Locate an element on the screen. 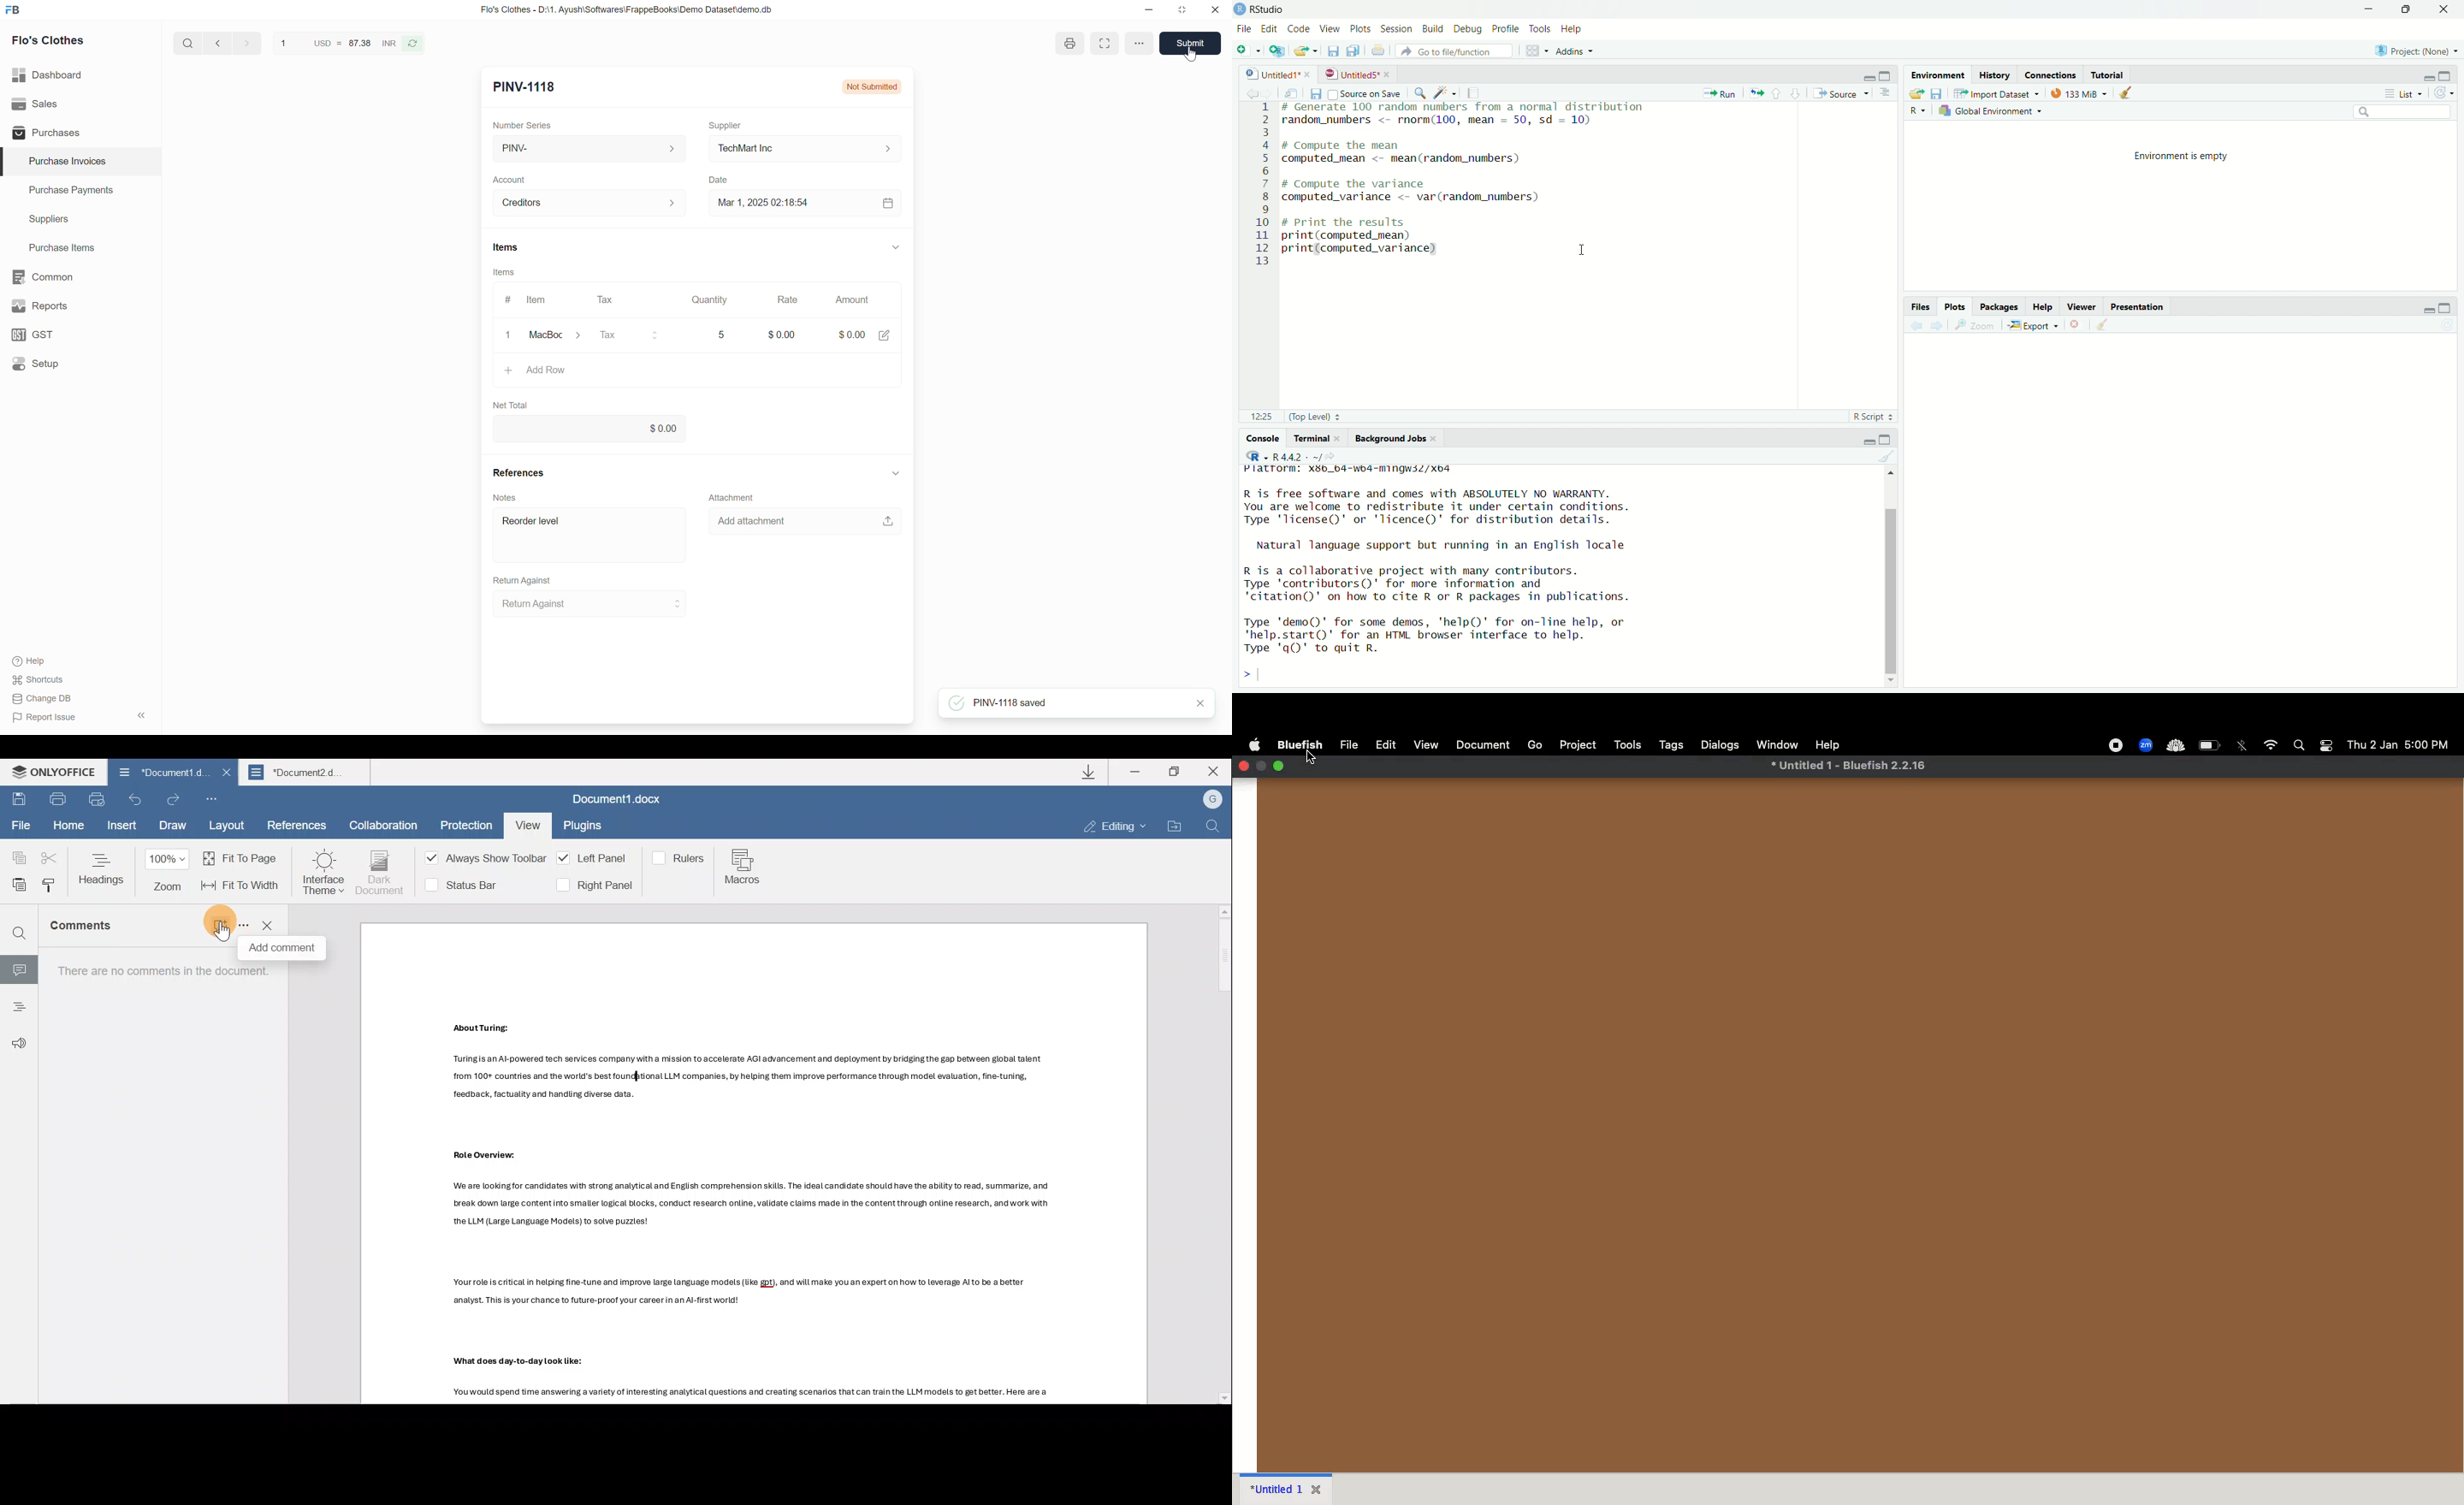 The height and width of the screenshot is (1512, 2464). print is located at coordinates (1073, 43).